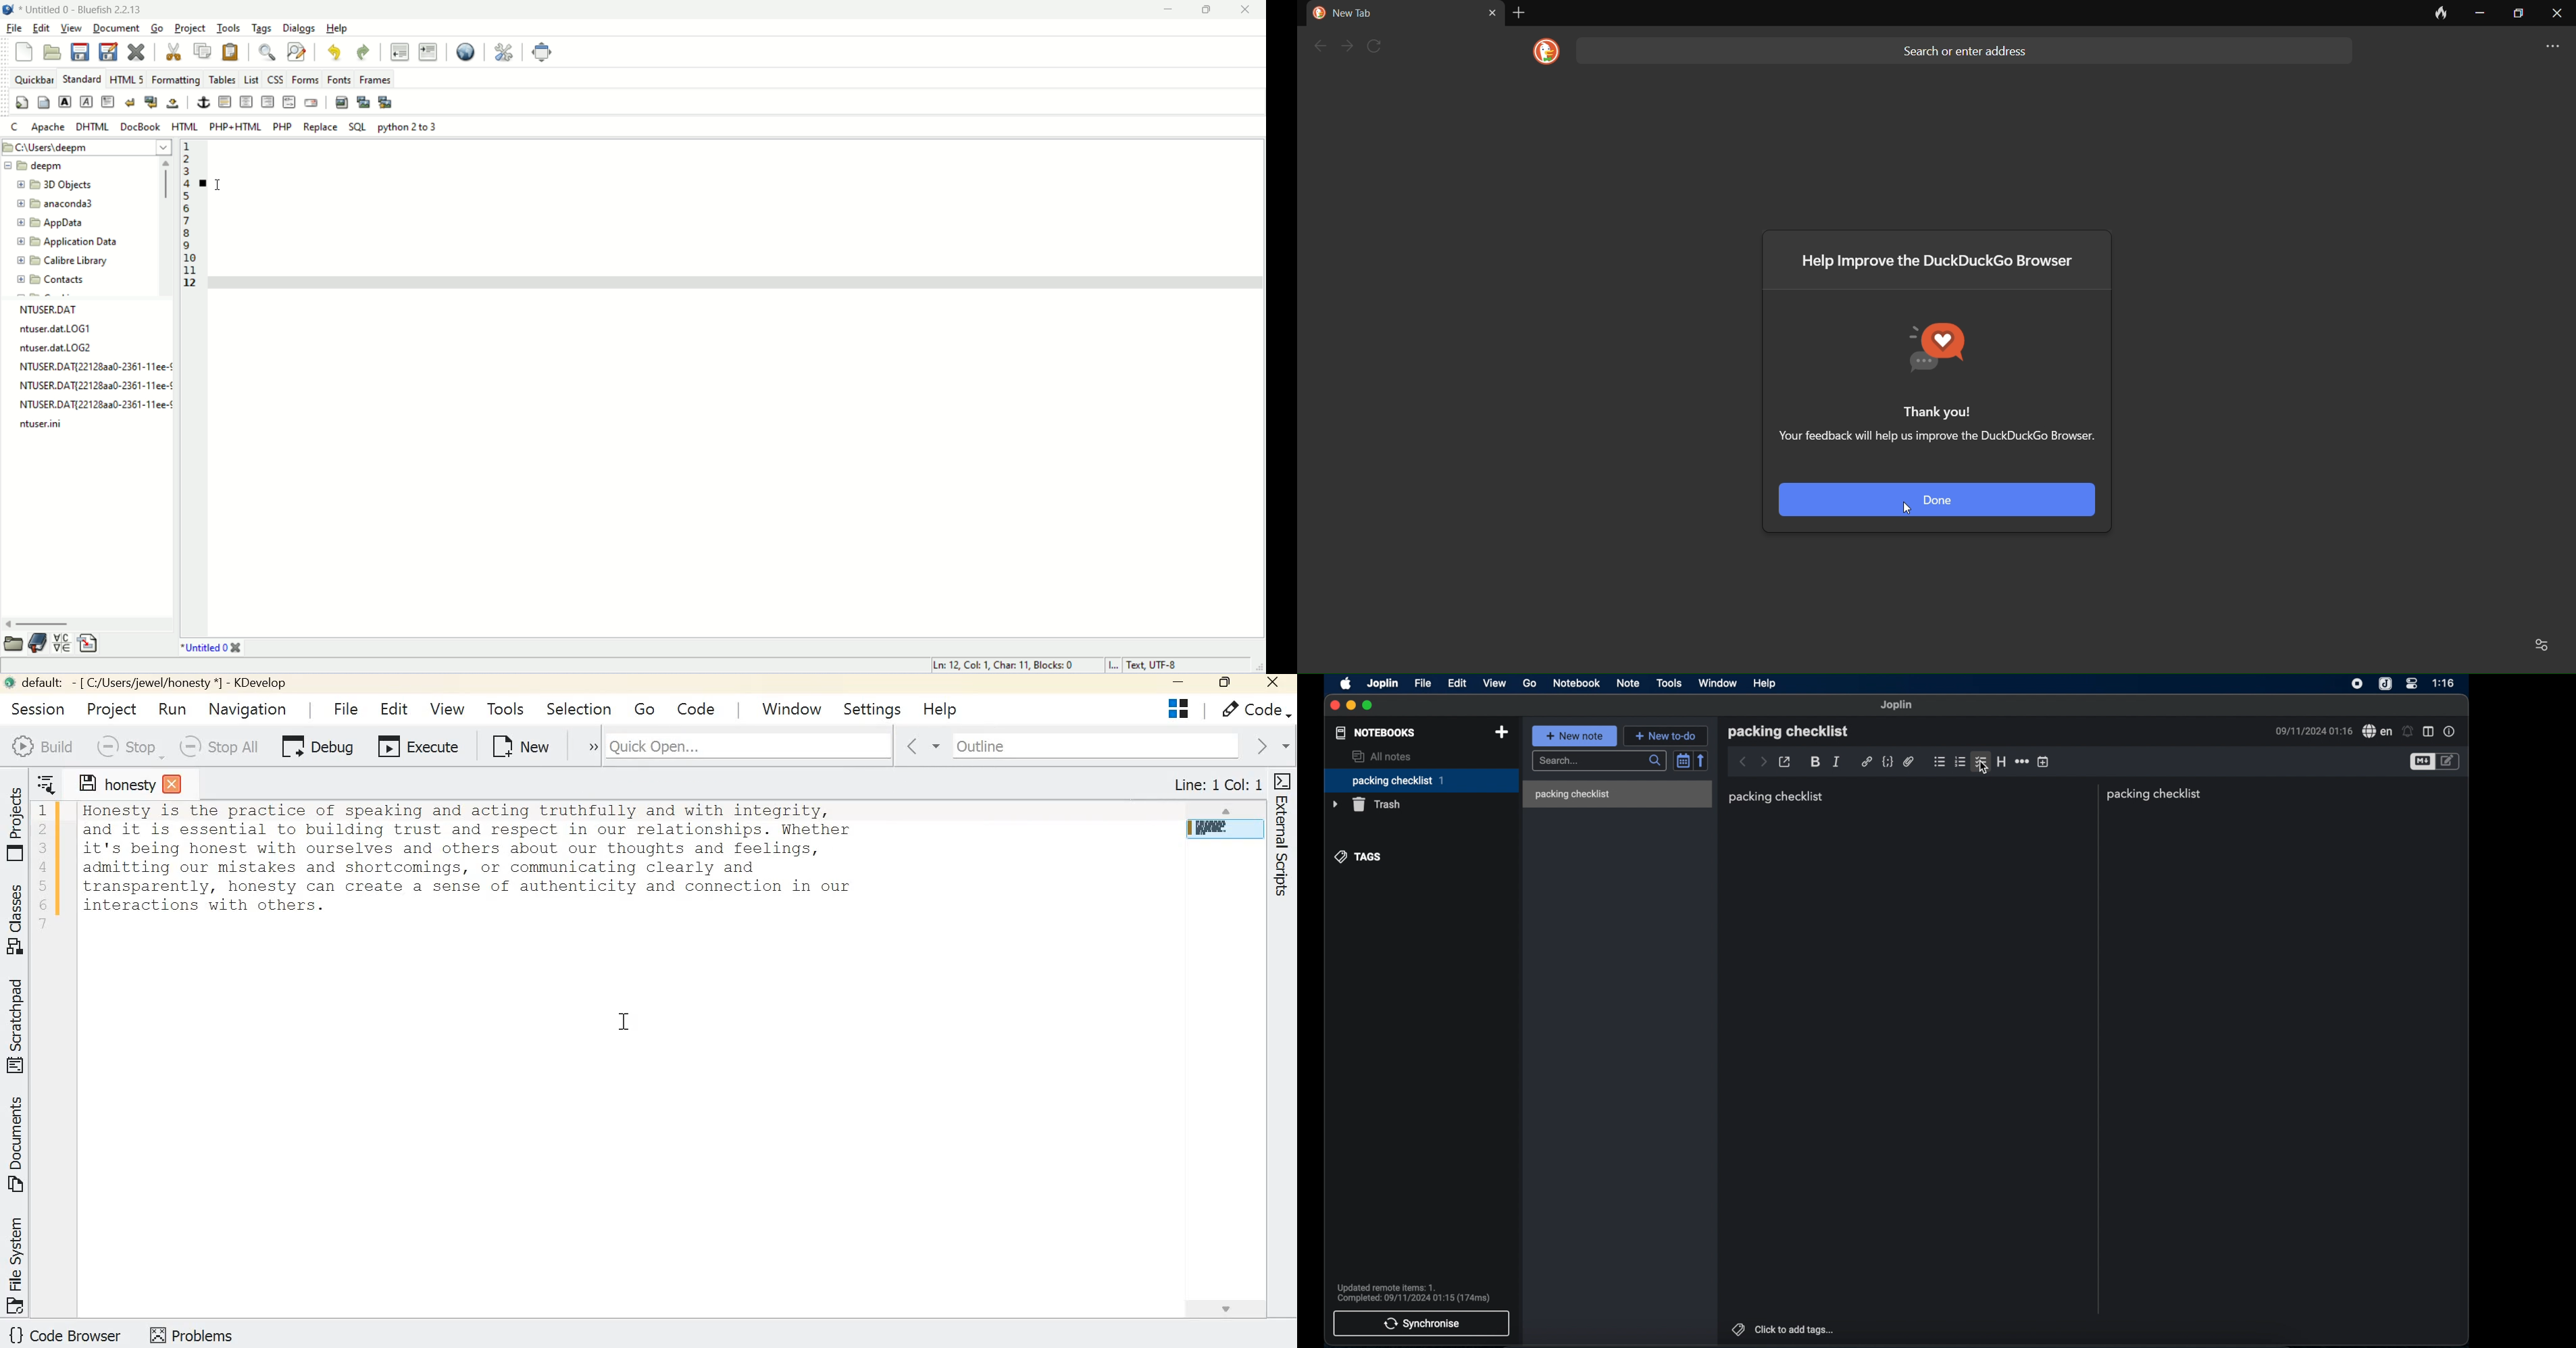 Image resolution: width=2576 pixels, height=1372 pixels. What do you see at coordinates (1155, 666) in the screenshot?
I see `text, UTF-8` at bounding box center [1155, 666].